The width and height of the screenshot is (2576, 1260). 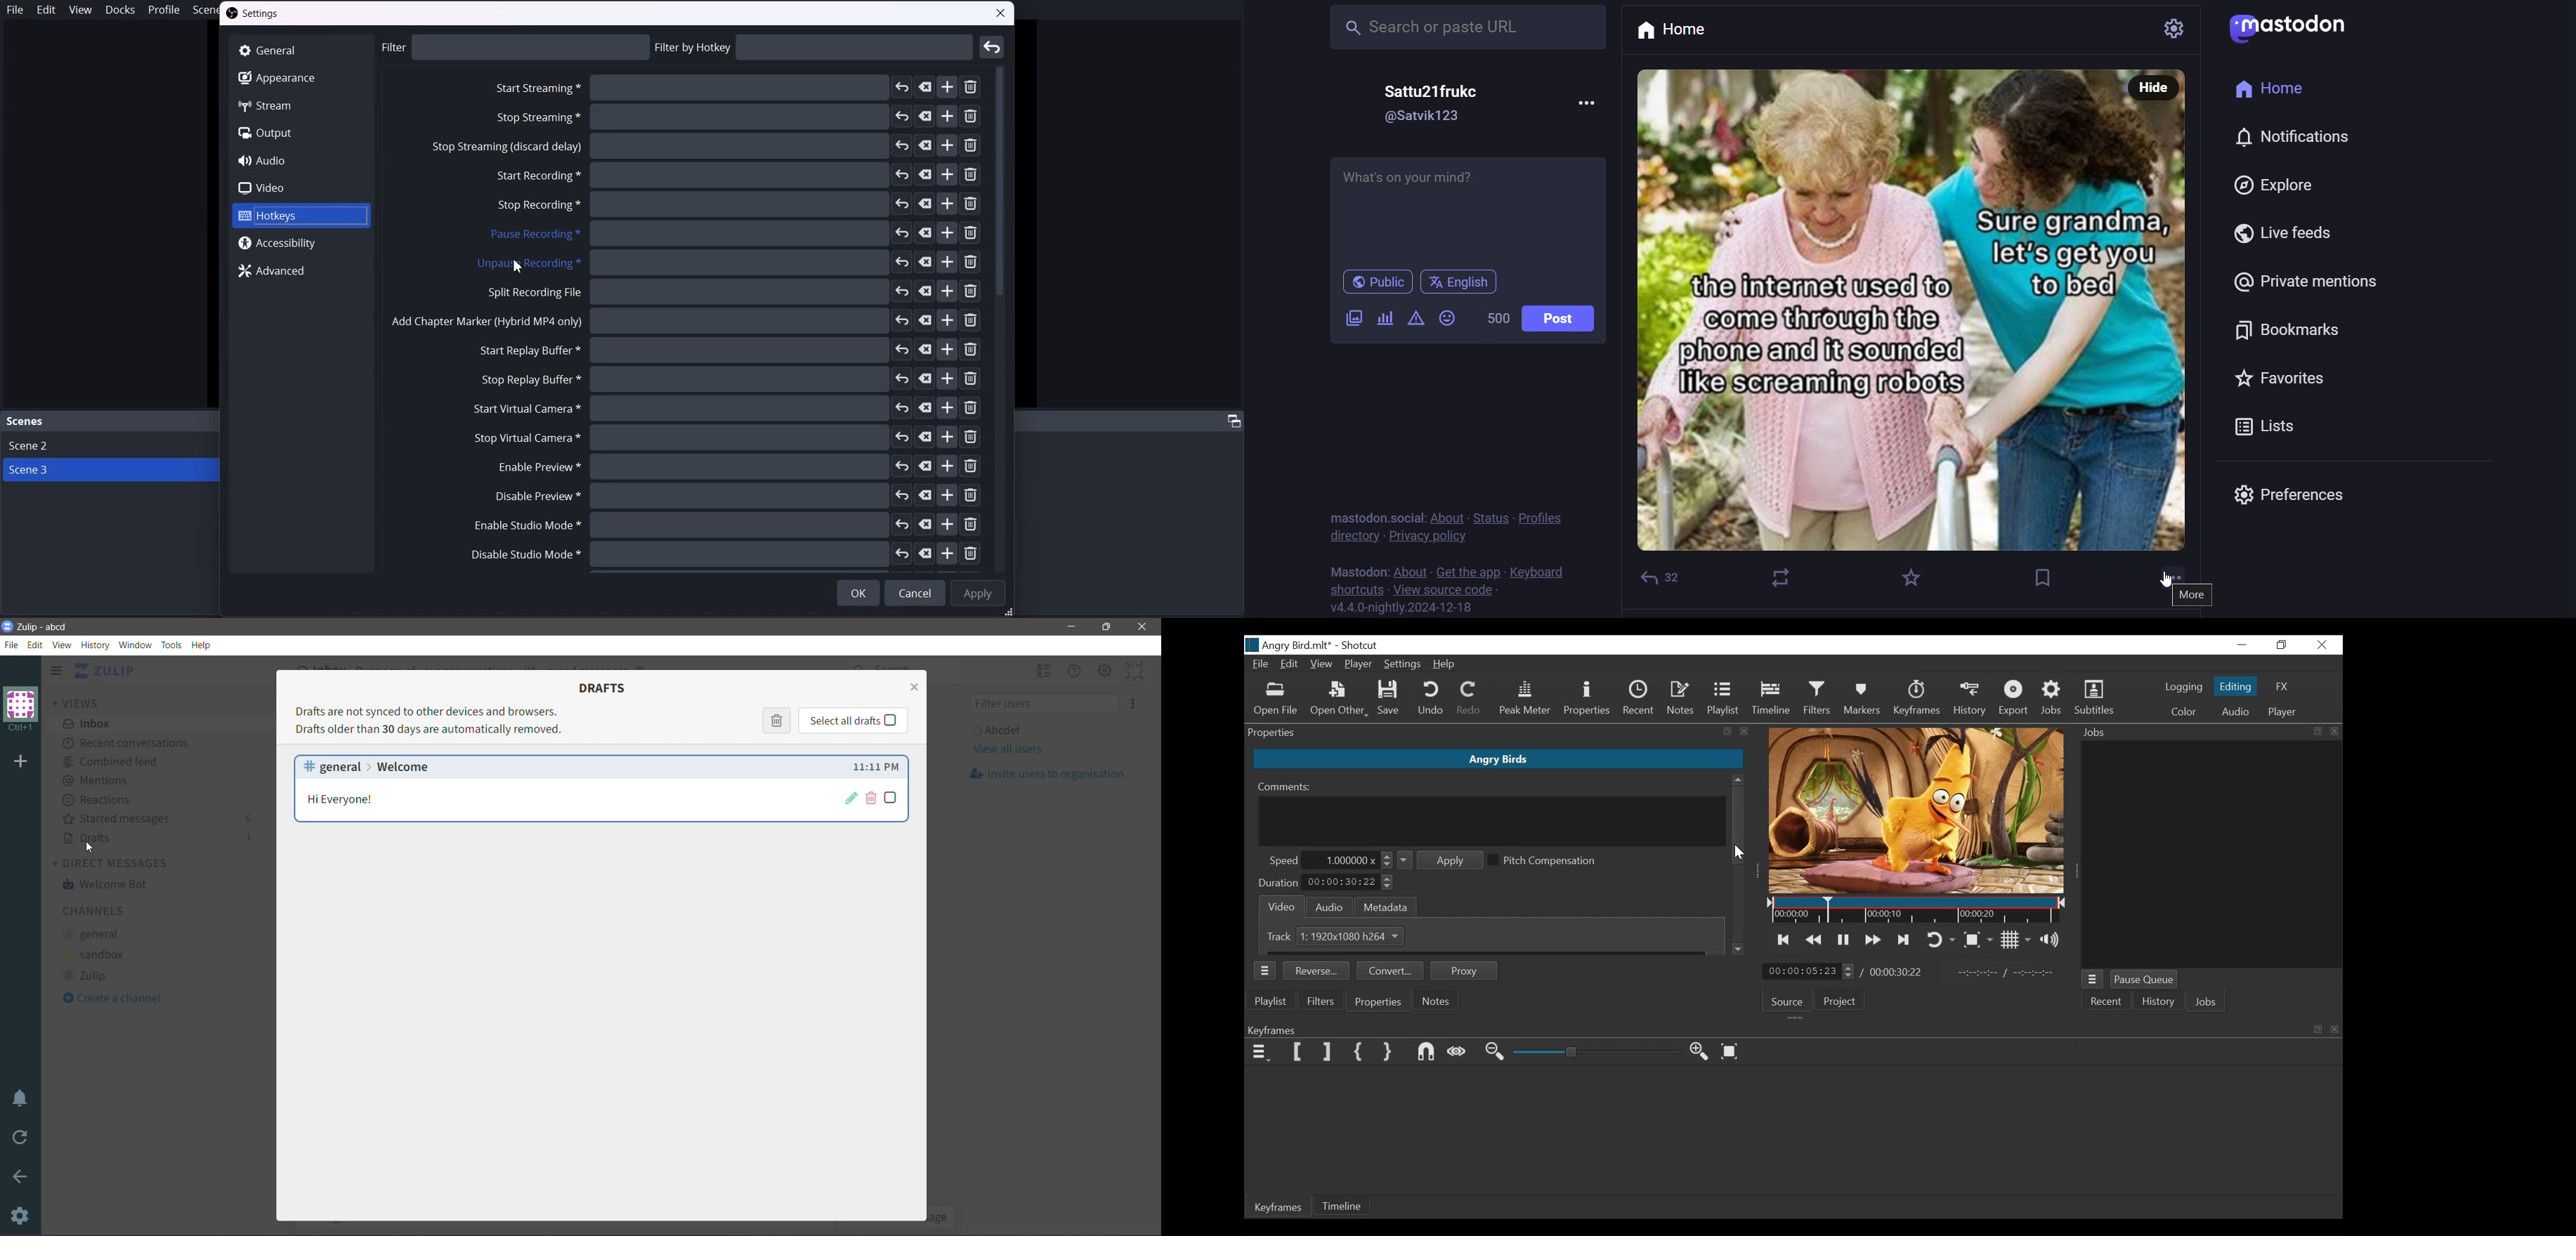 What do you see at coordinates (1426, 535) in the screenshot?
I see `privacy policy` at bounding box center [1426, 535].